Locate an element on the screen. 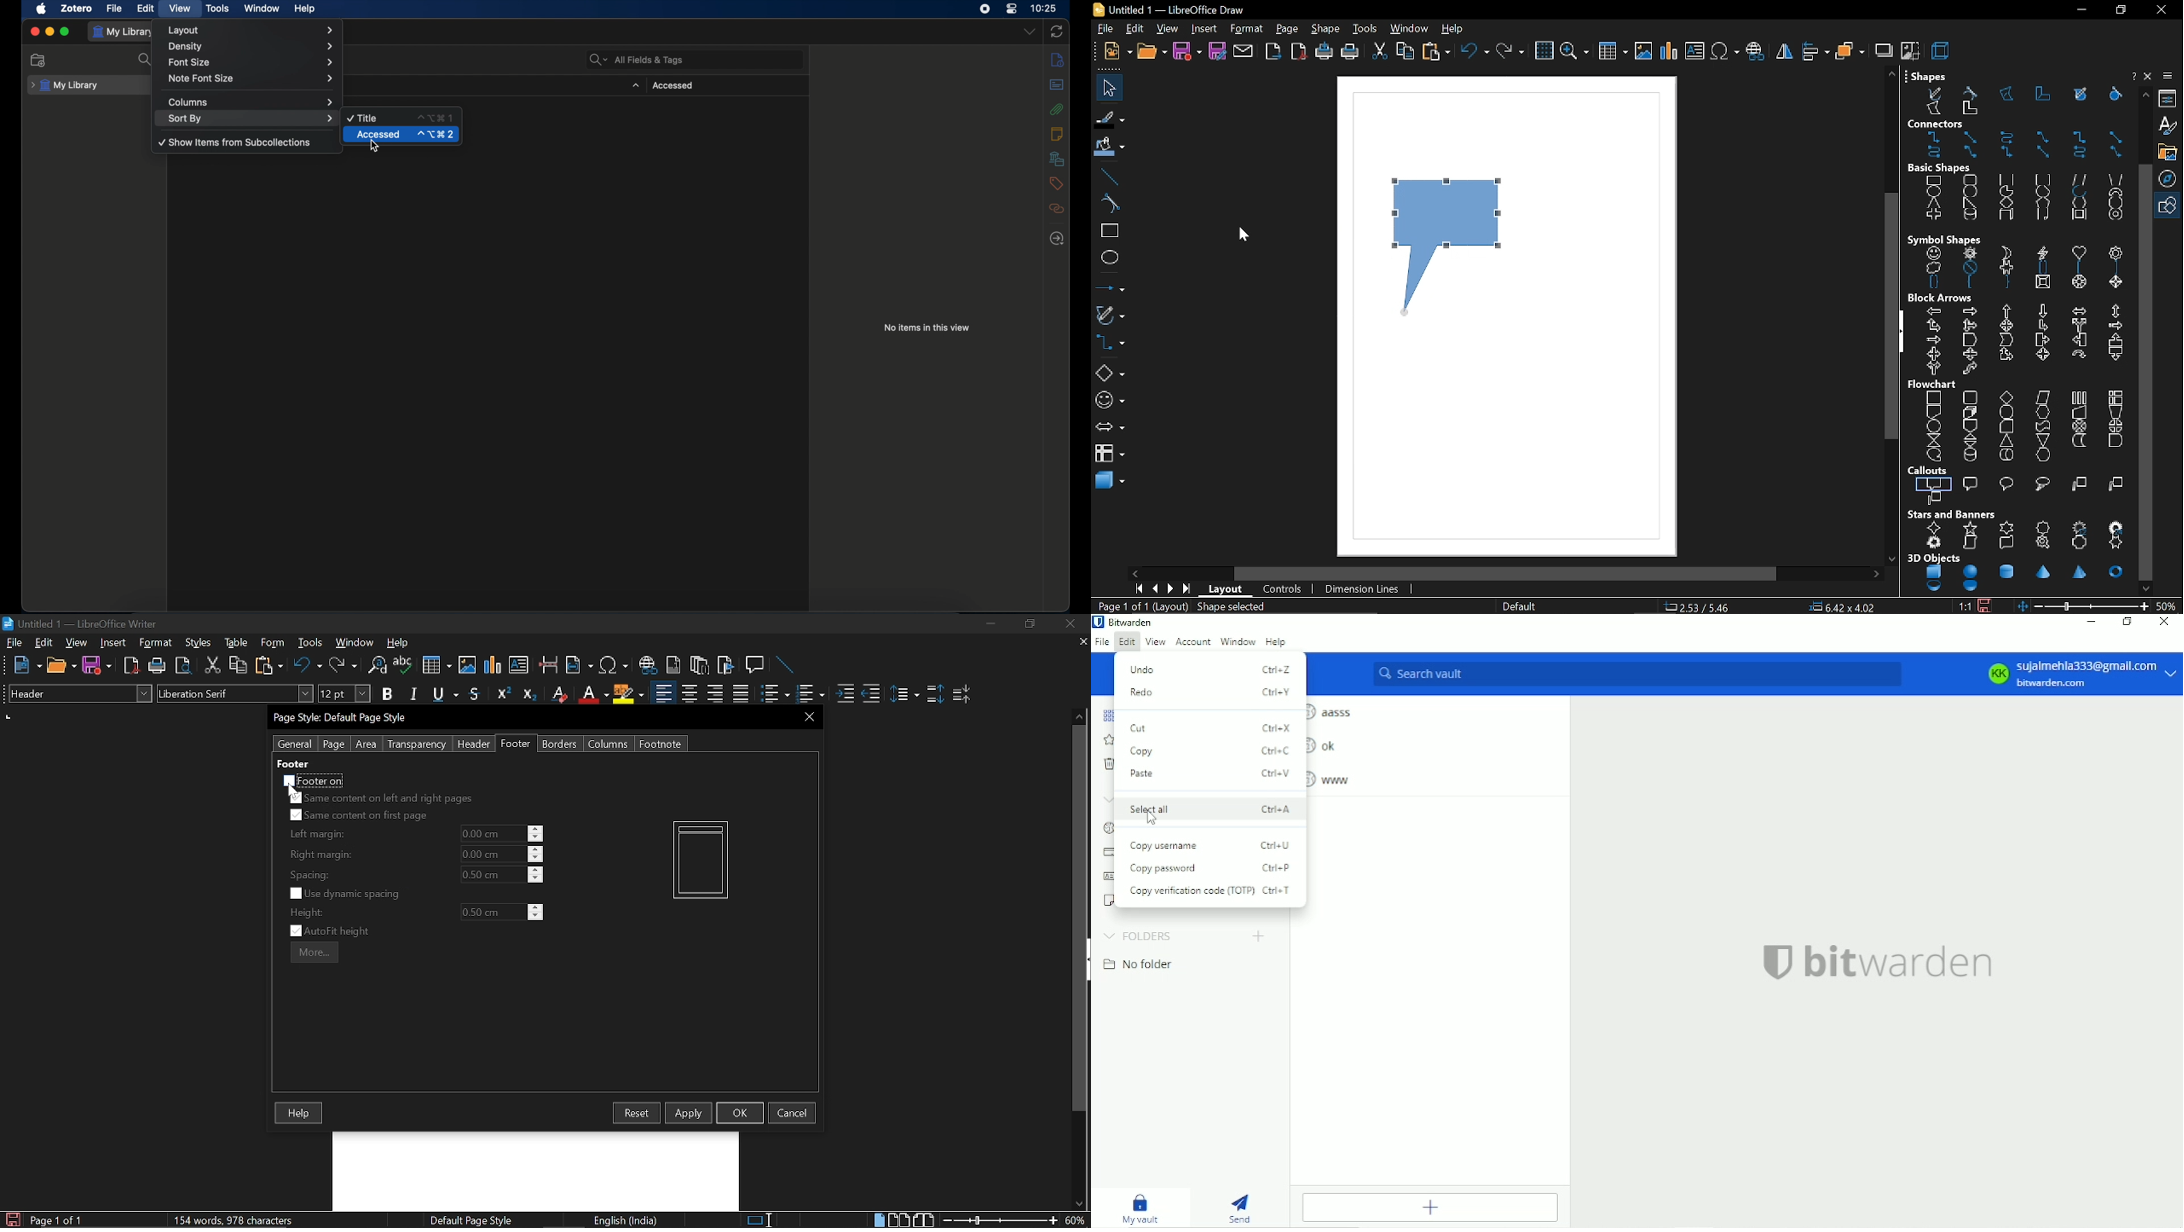  font size is located at coordinates (251, 61).